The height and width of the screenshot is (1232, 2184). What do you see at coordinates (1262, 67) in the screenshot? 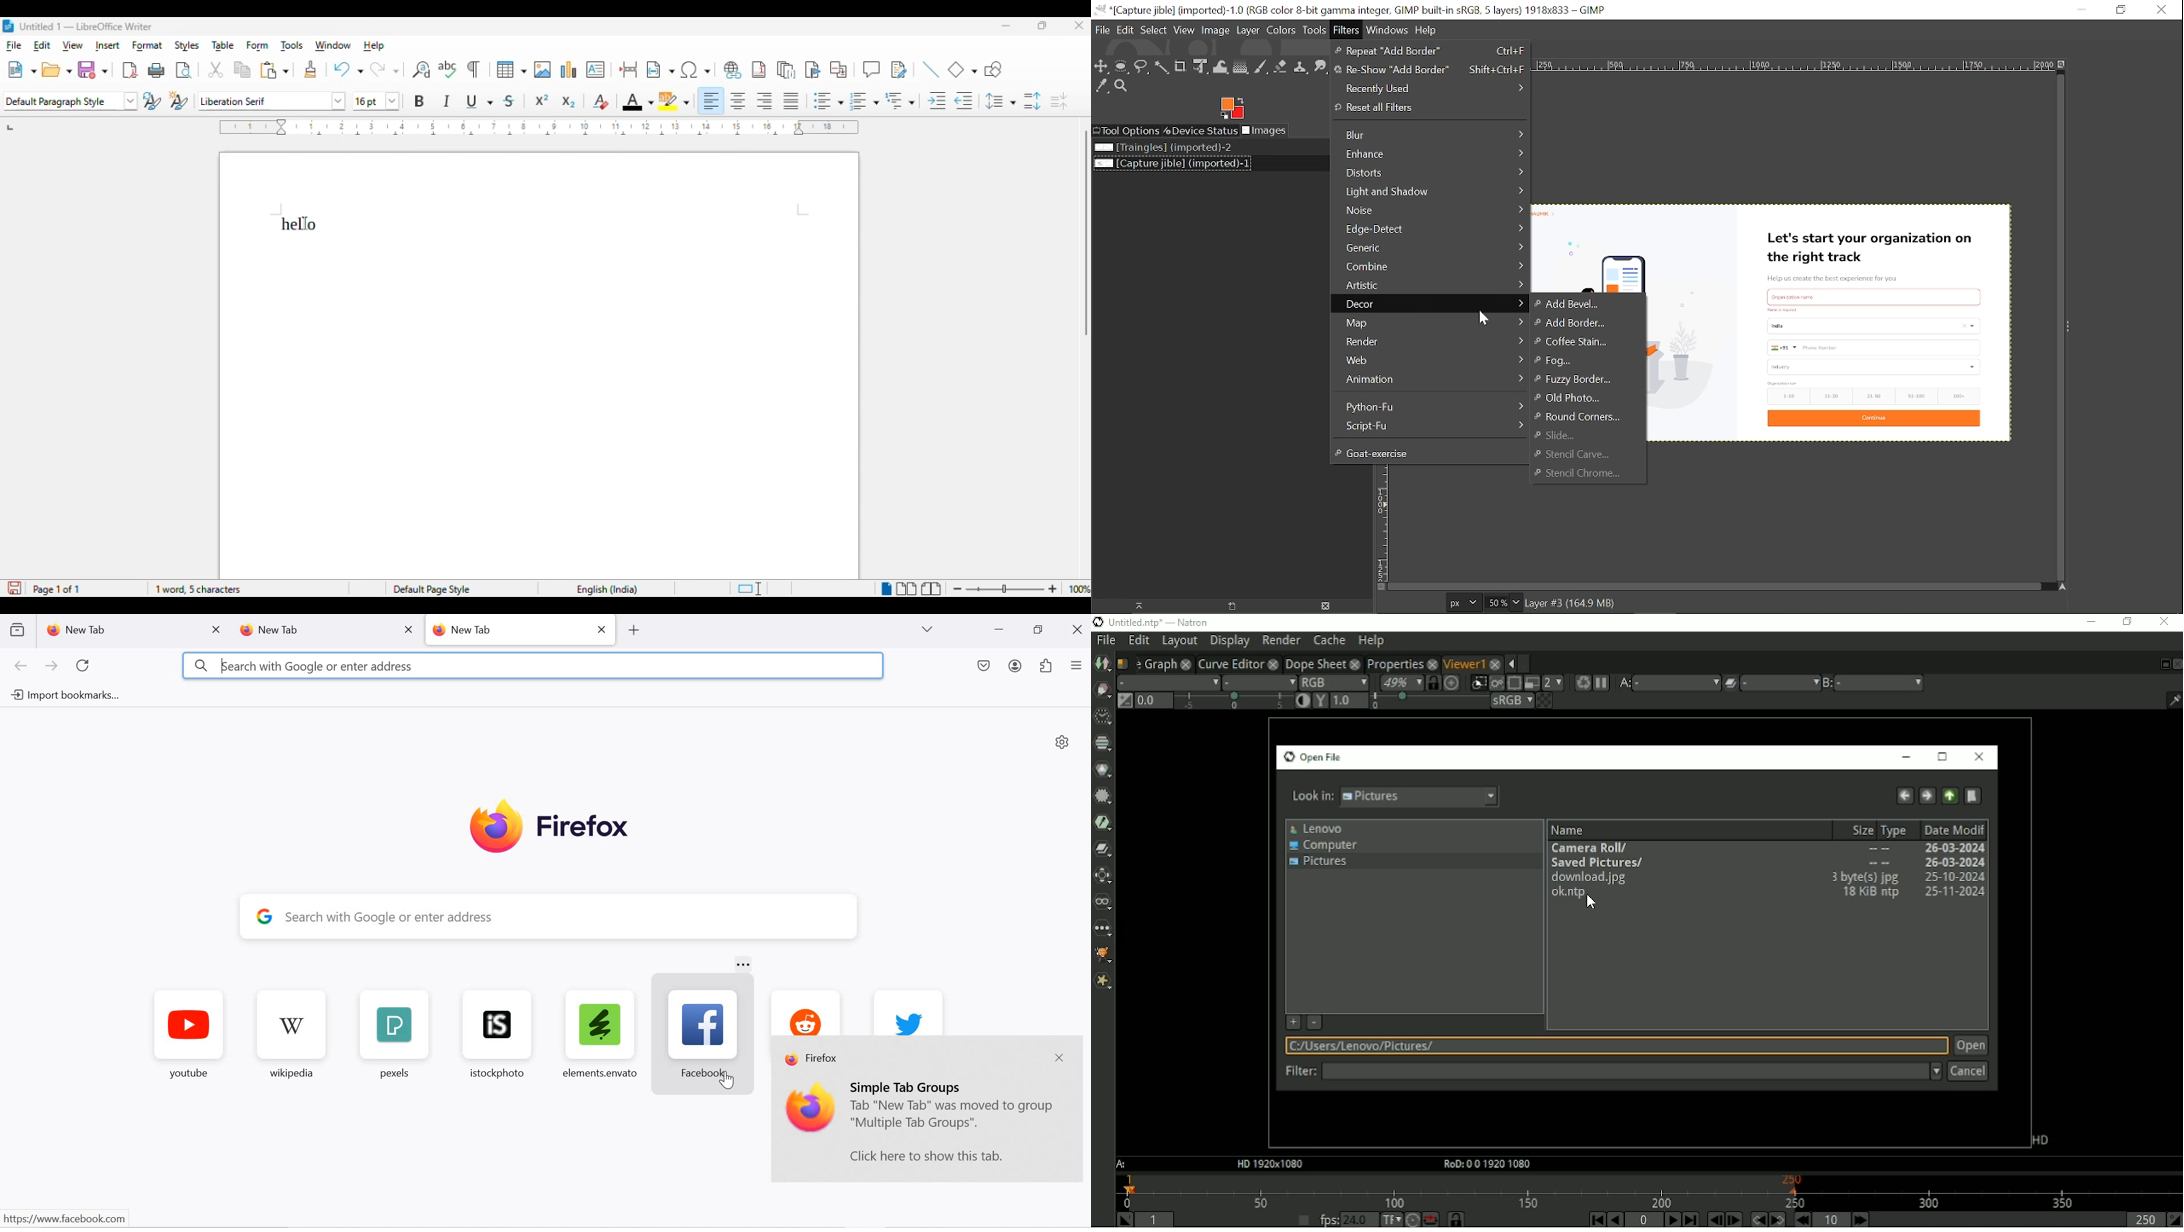
I see `Paintbrush tool` at bounding box center [1262, 67].